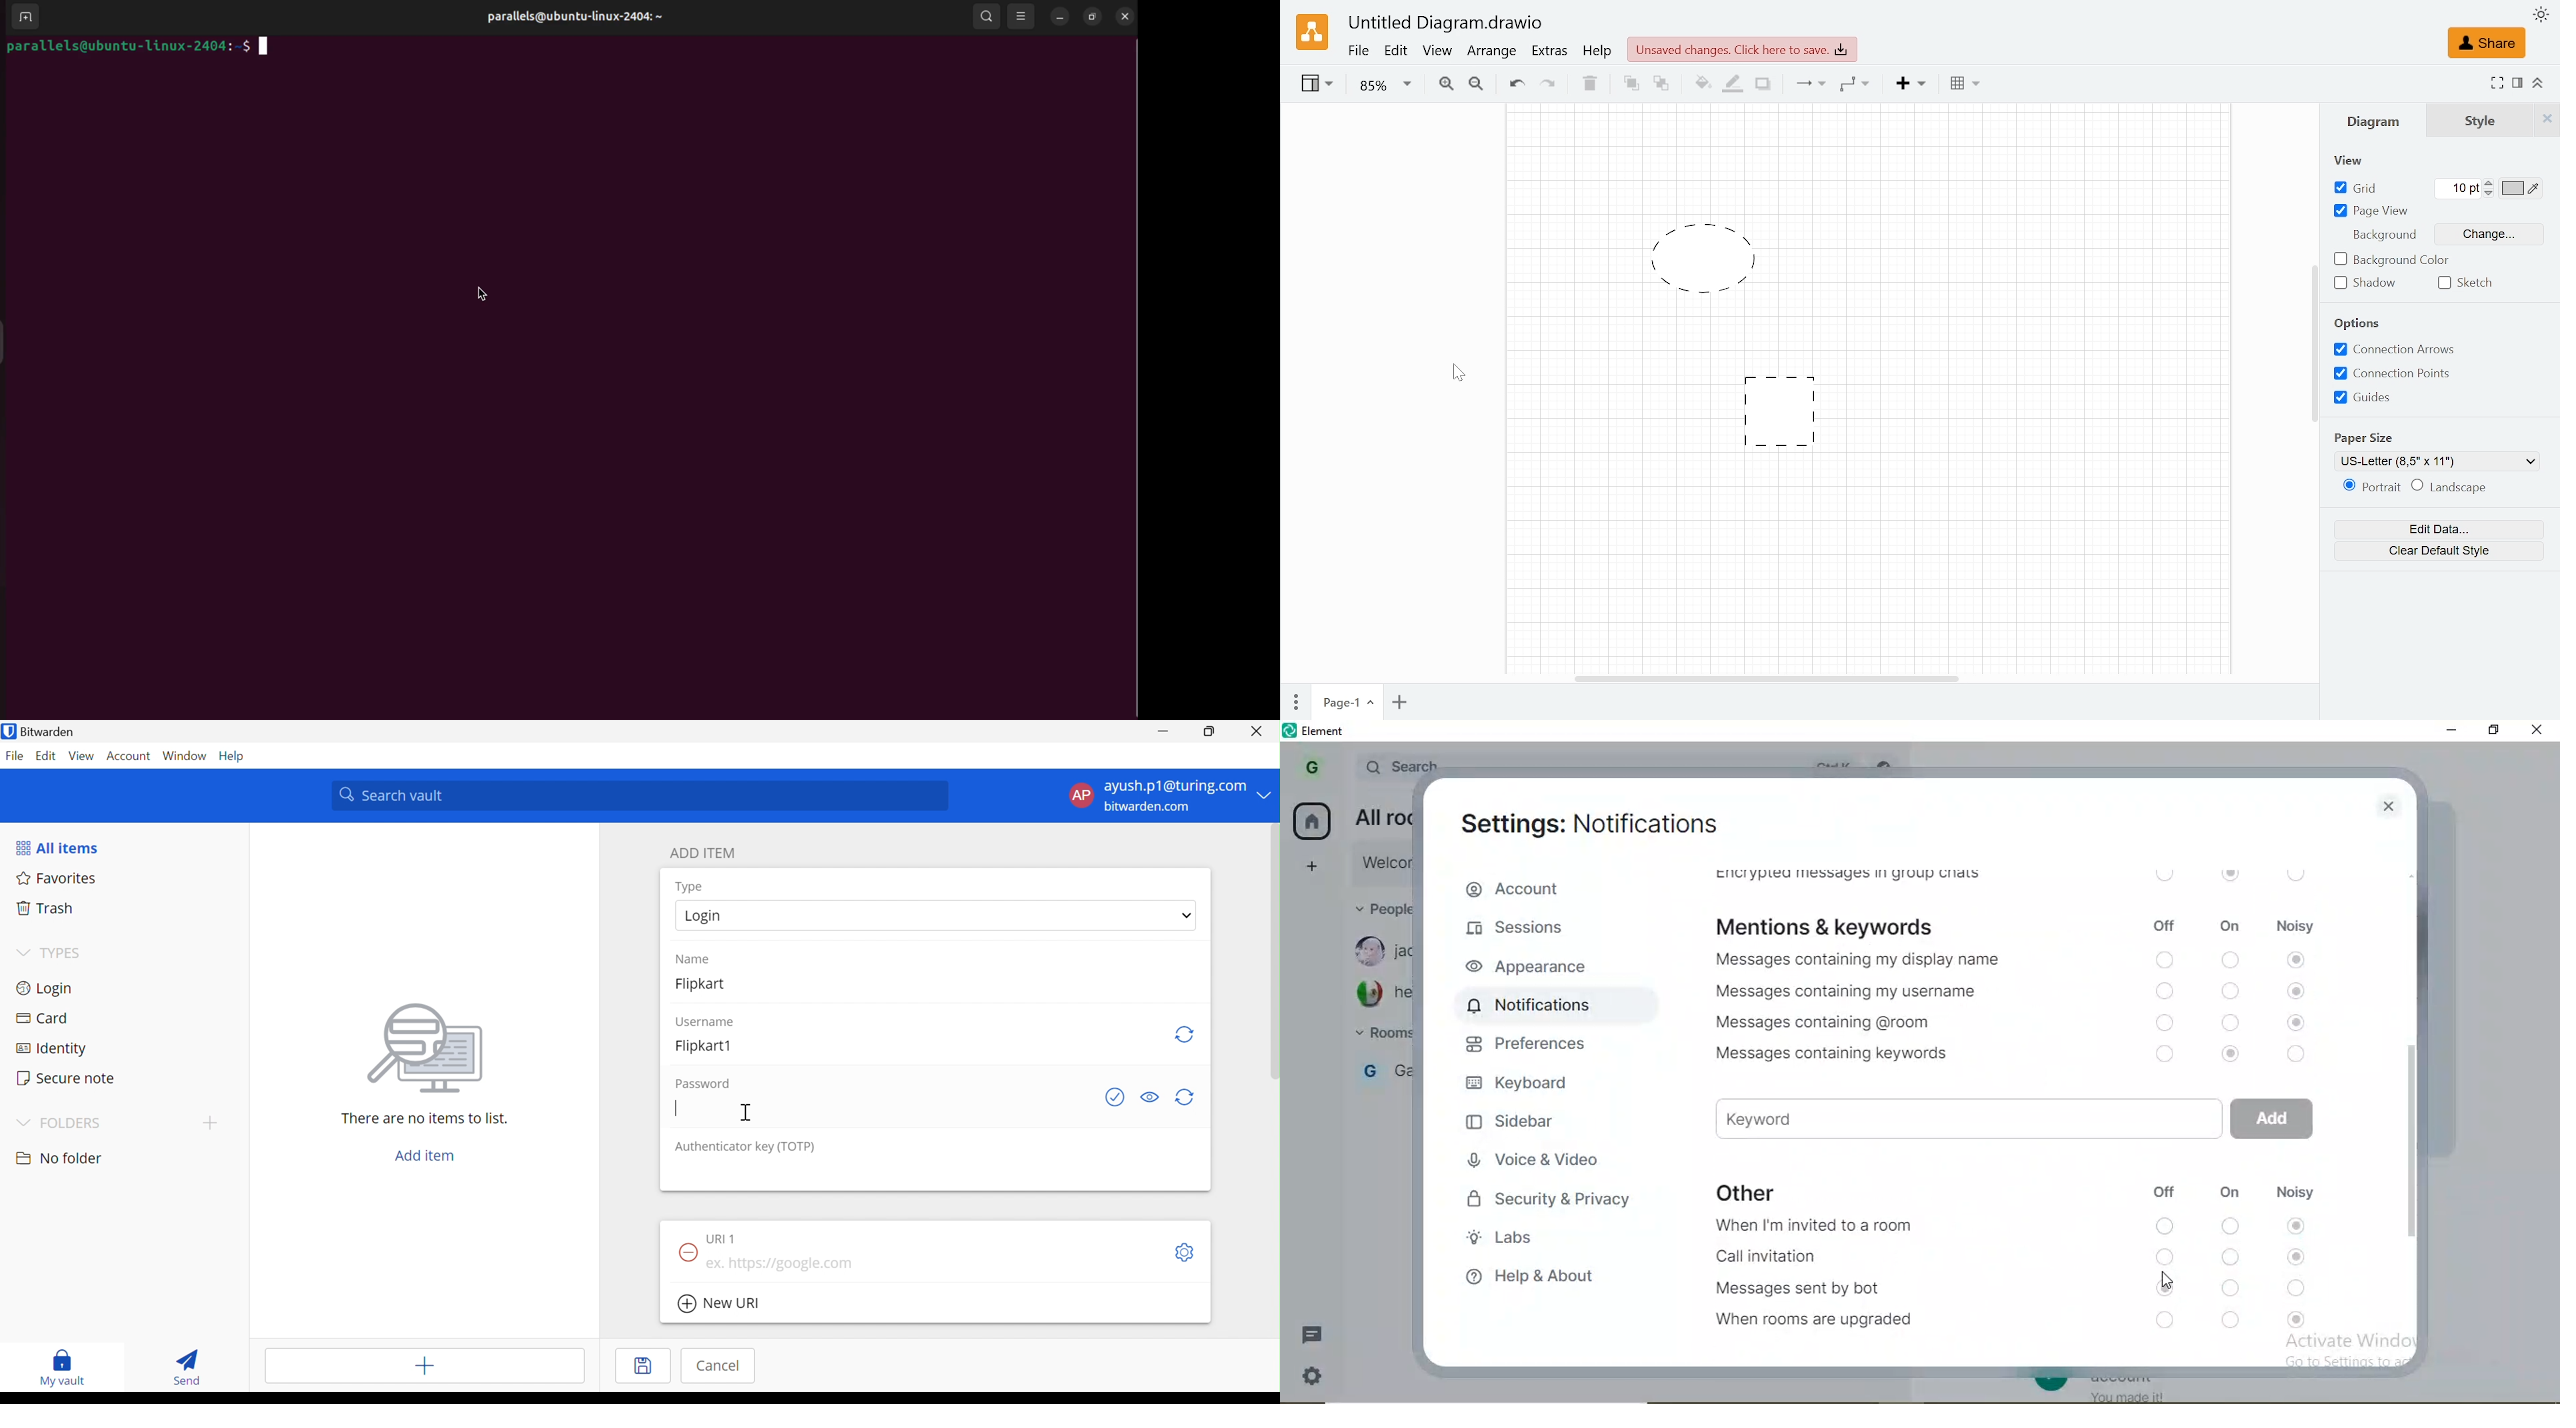 The image size is (2576, 1428). I want to click on switch off, so click(2212, 1024).